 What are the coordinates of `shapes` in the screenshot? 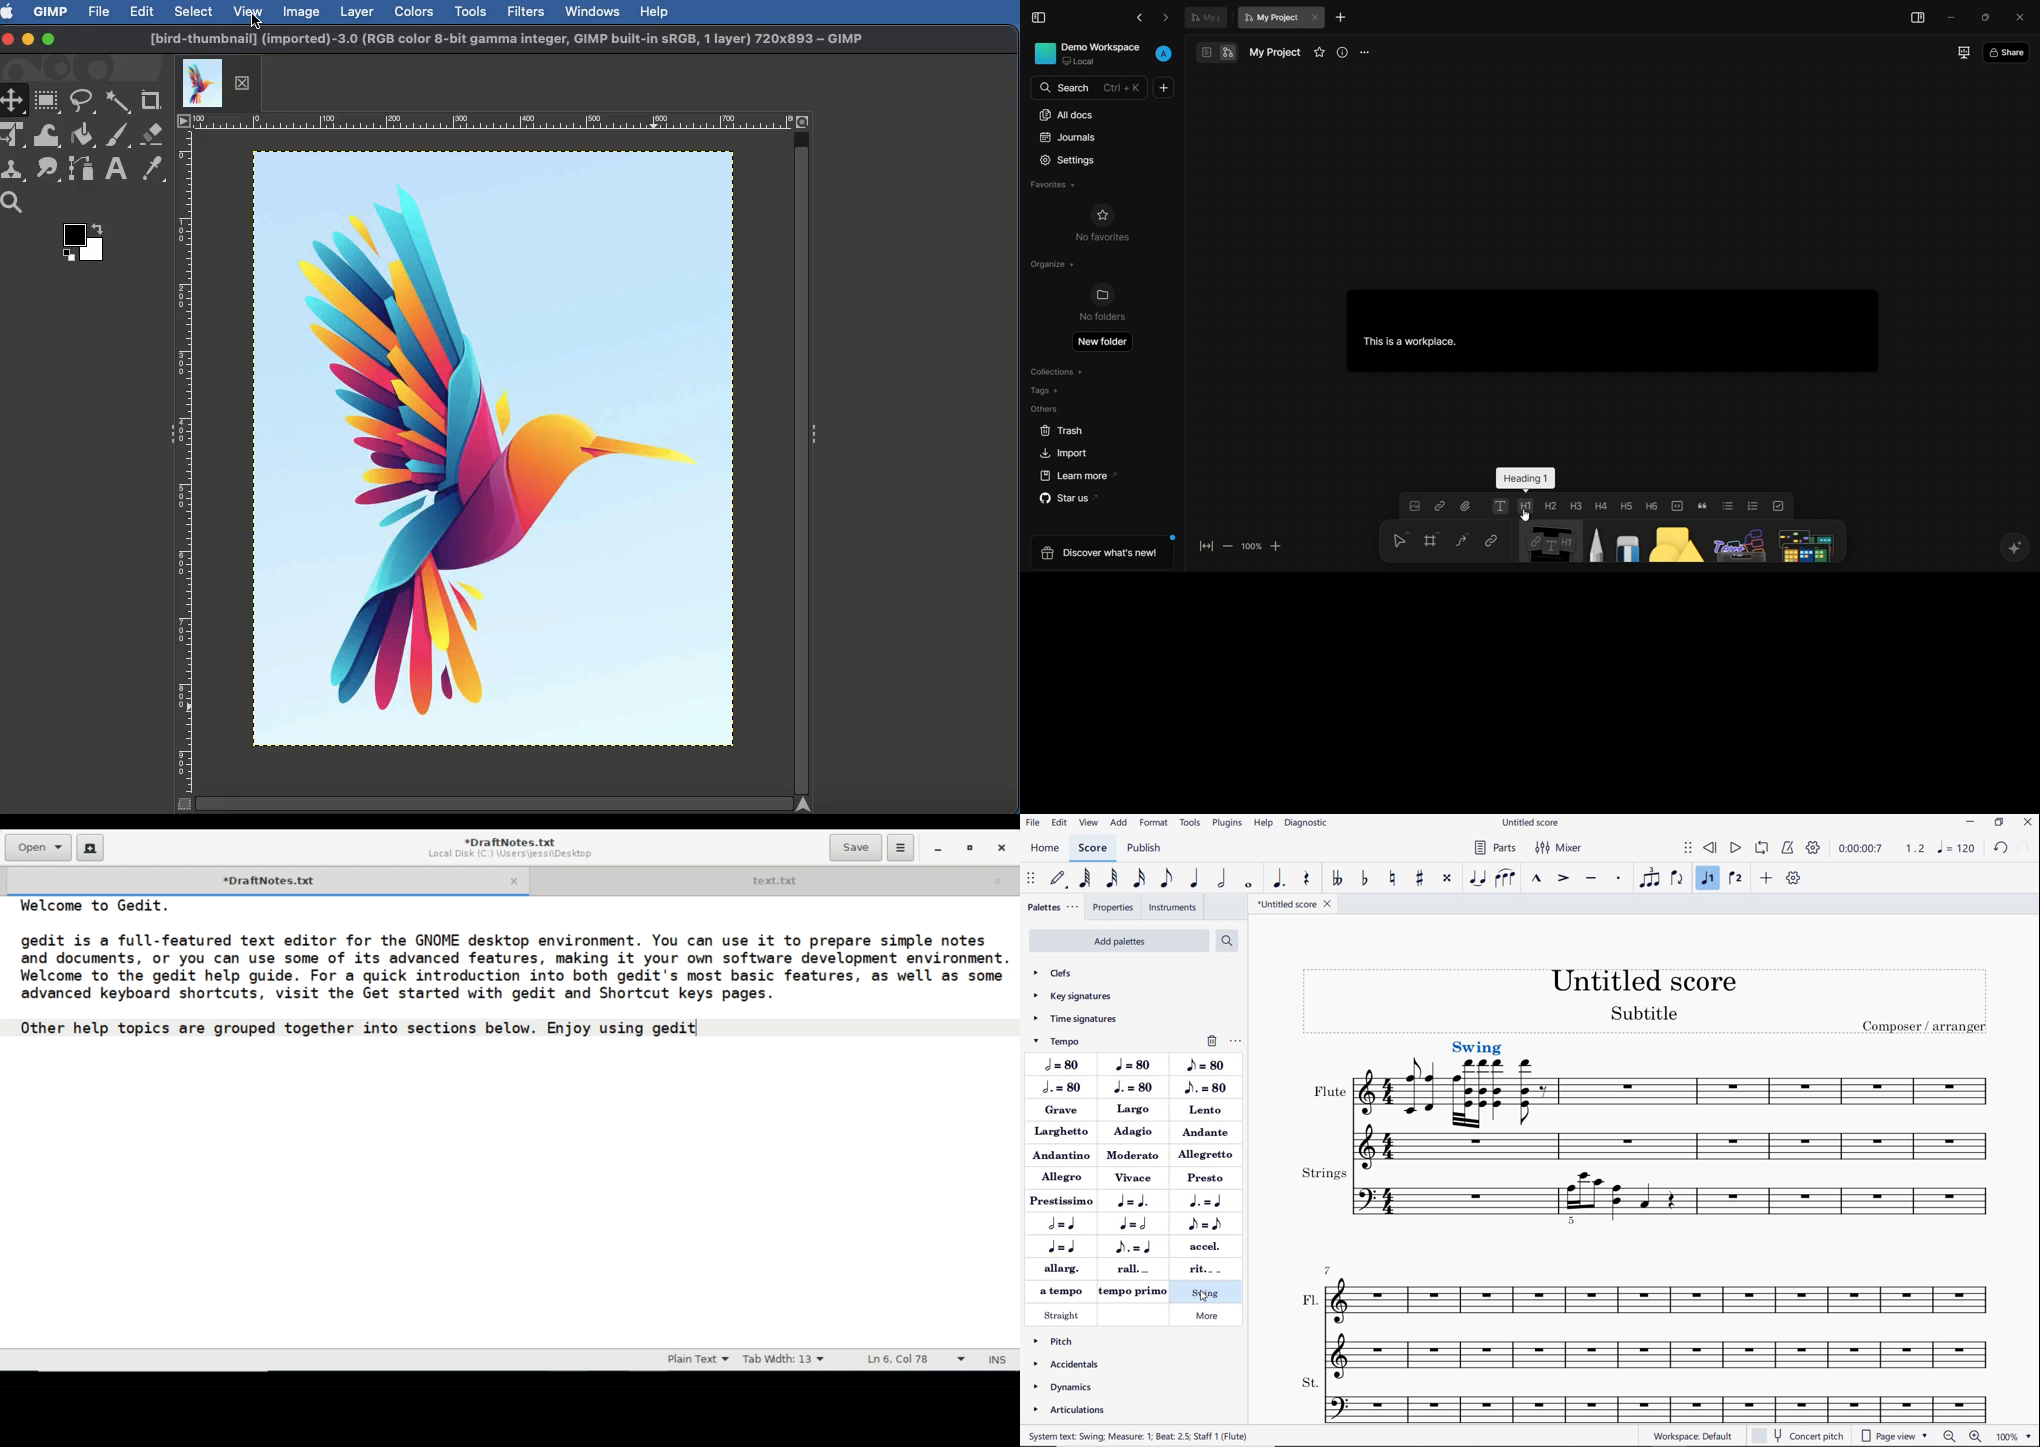 It's located at (1672, 541).